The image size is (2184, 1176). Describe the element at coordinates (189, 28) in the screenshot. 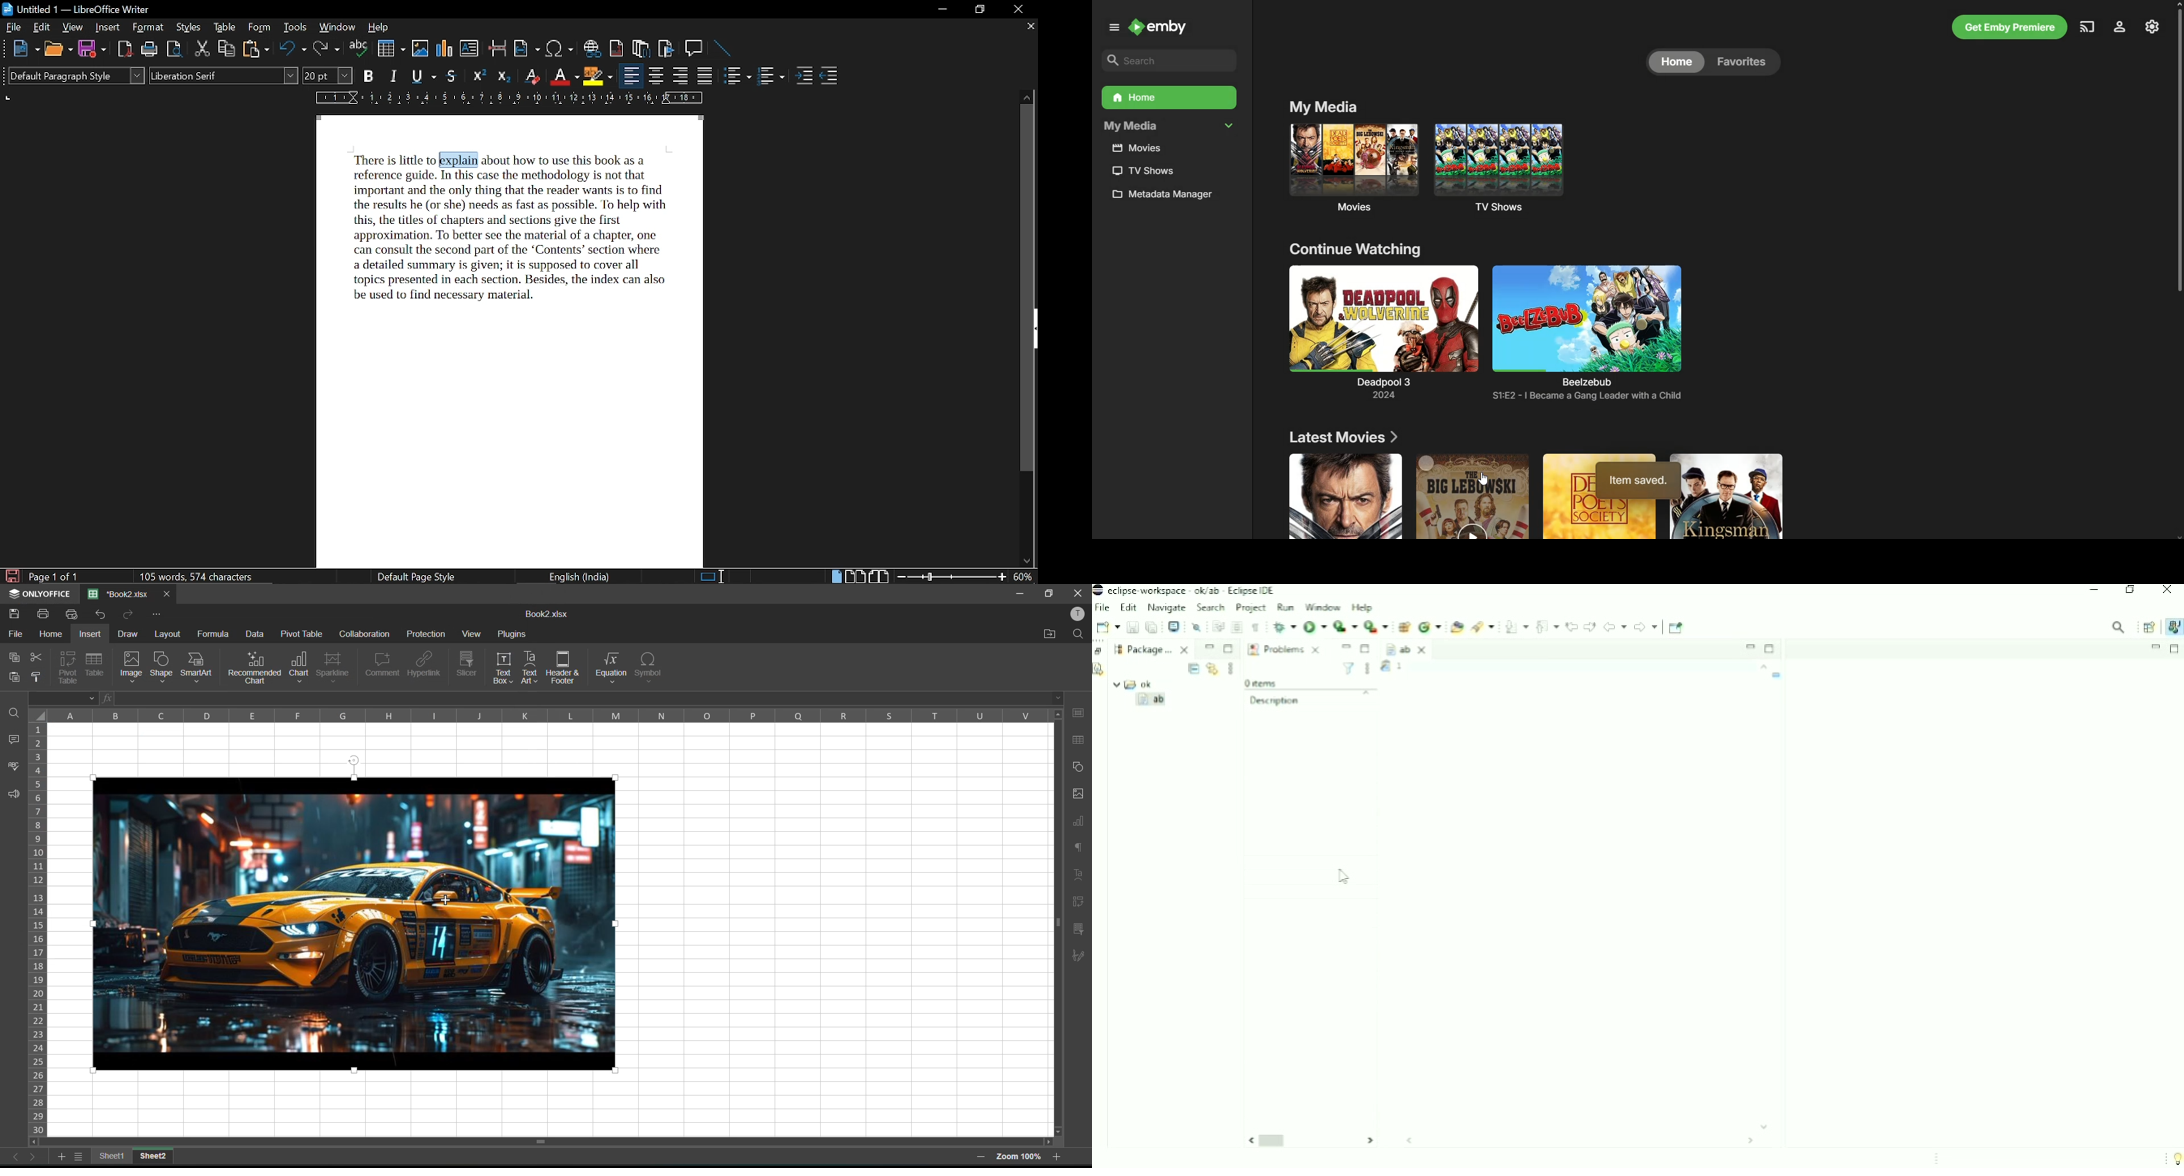

I see `styles` at that location.